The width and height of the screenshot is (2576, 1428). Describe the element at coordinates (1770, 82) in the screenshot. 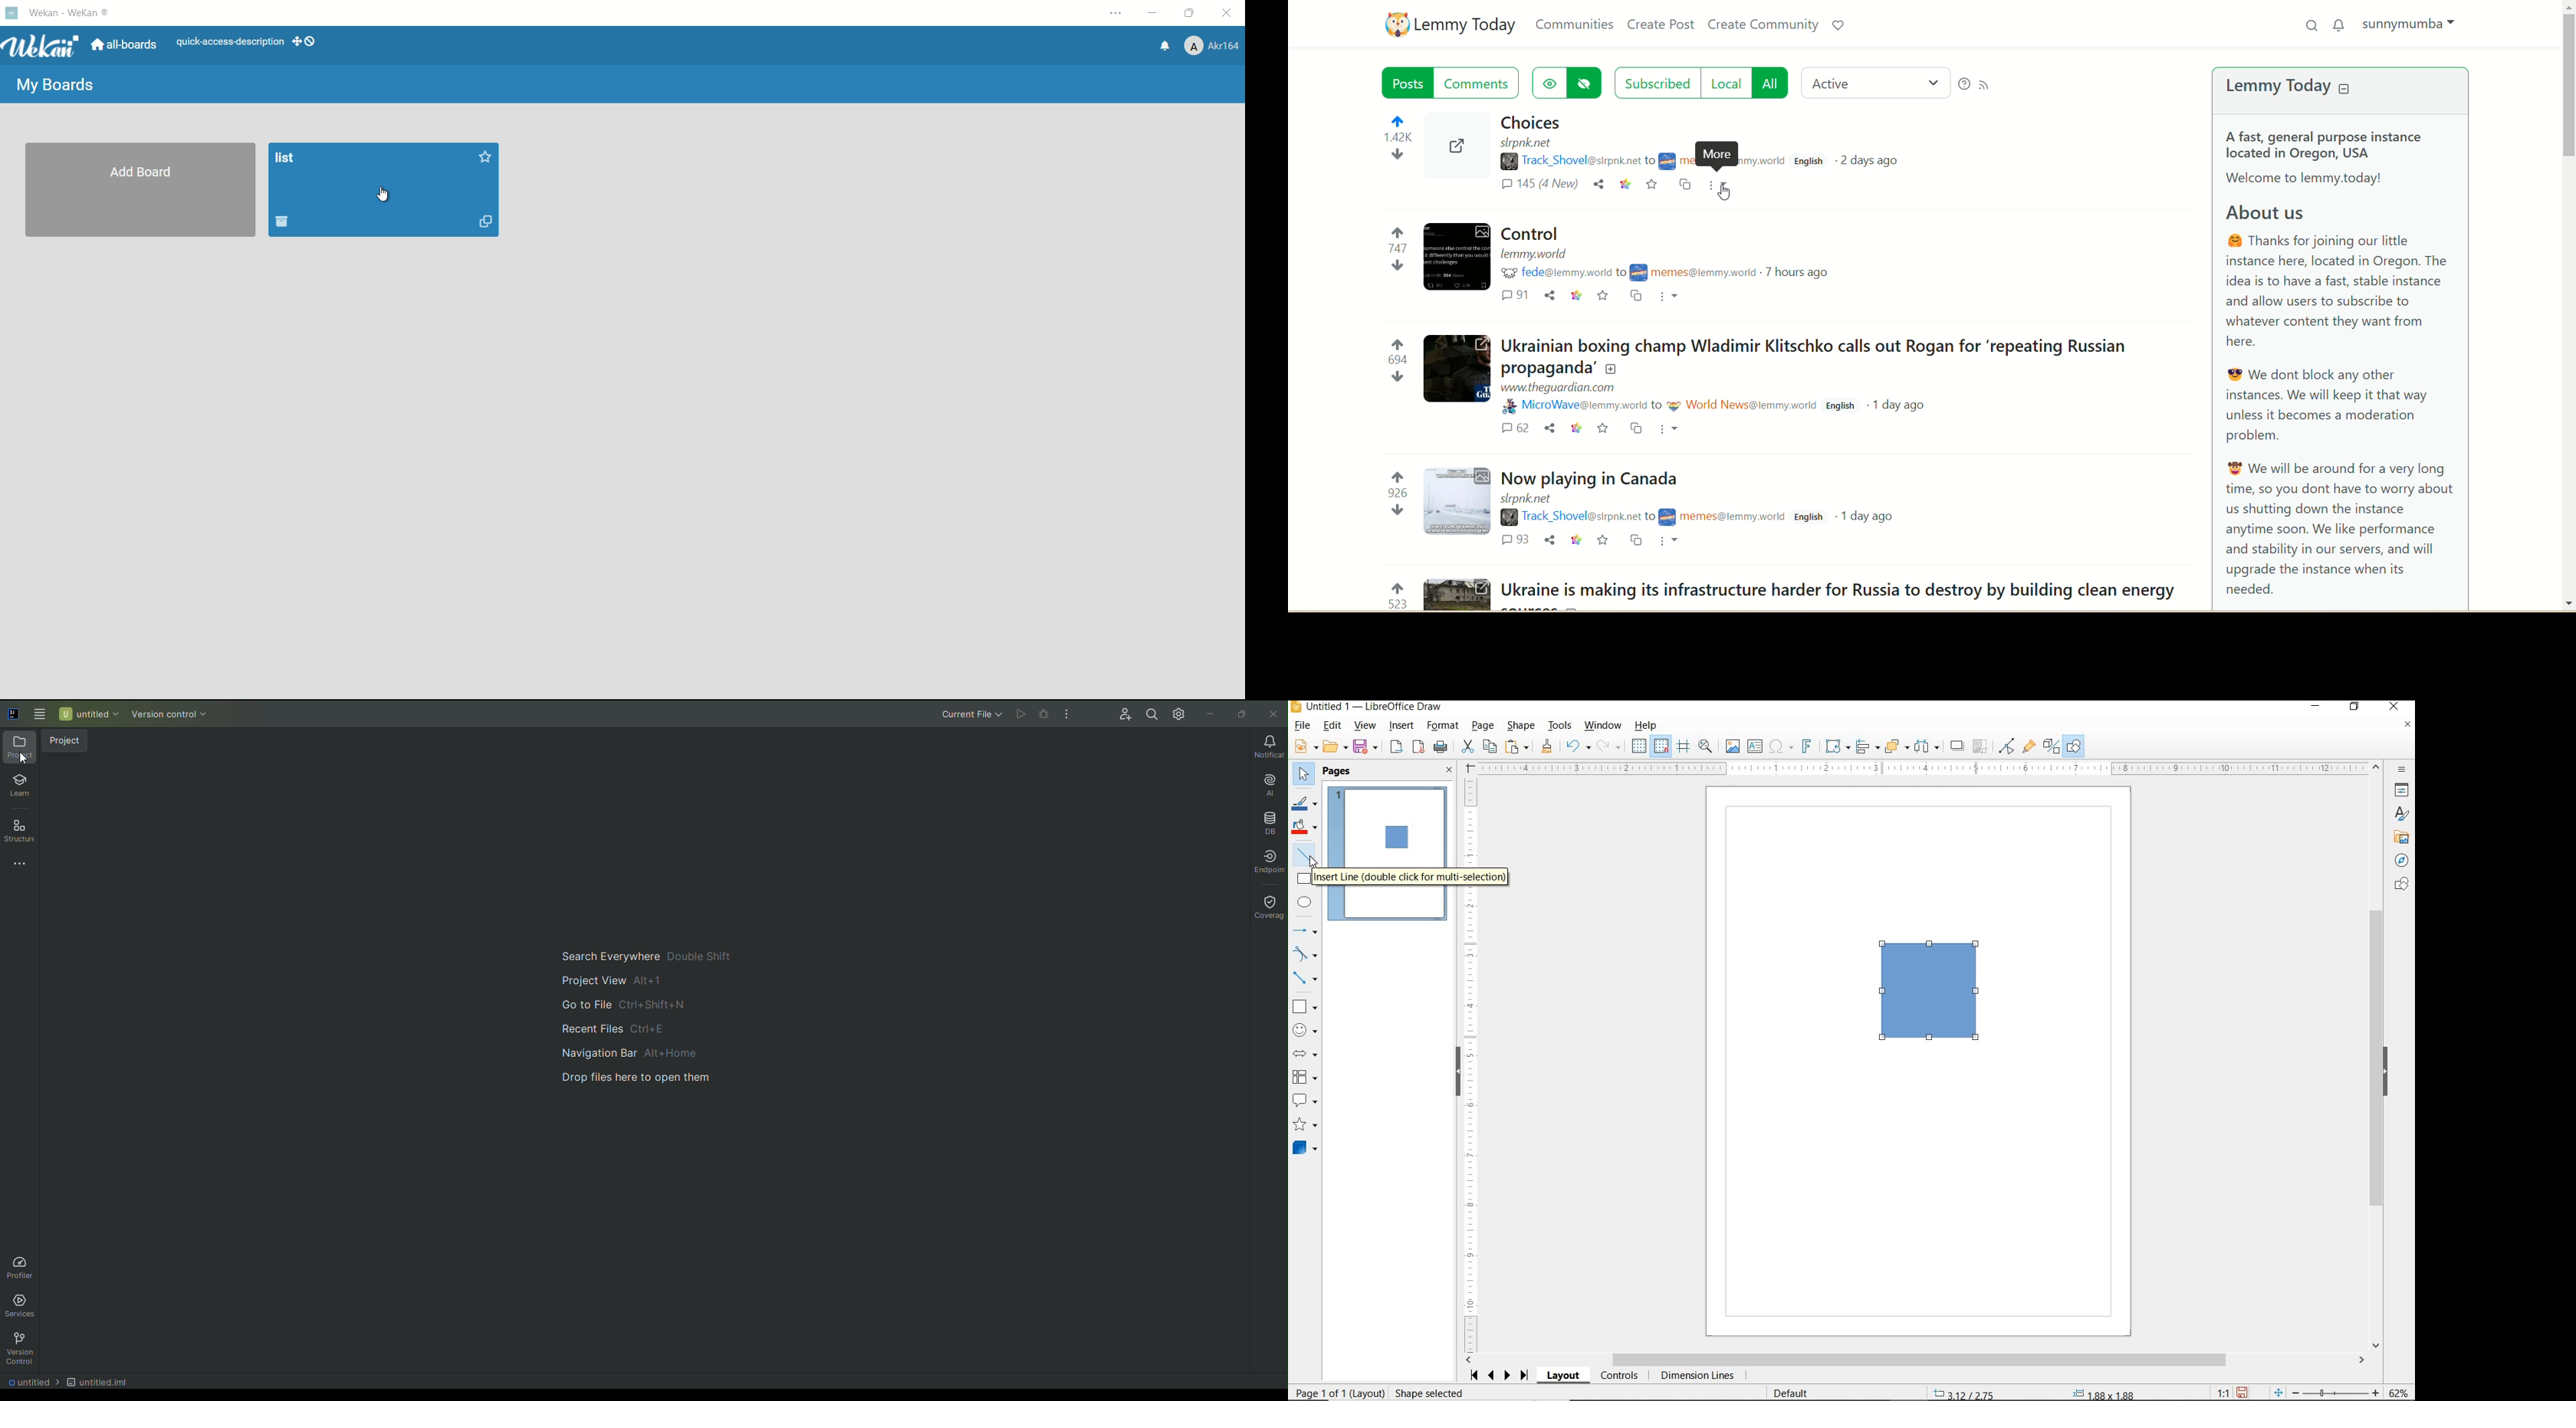

I see `all` at that location.